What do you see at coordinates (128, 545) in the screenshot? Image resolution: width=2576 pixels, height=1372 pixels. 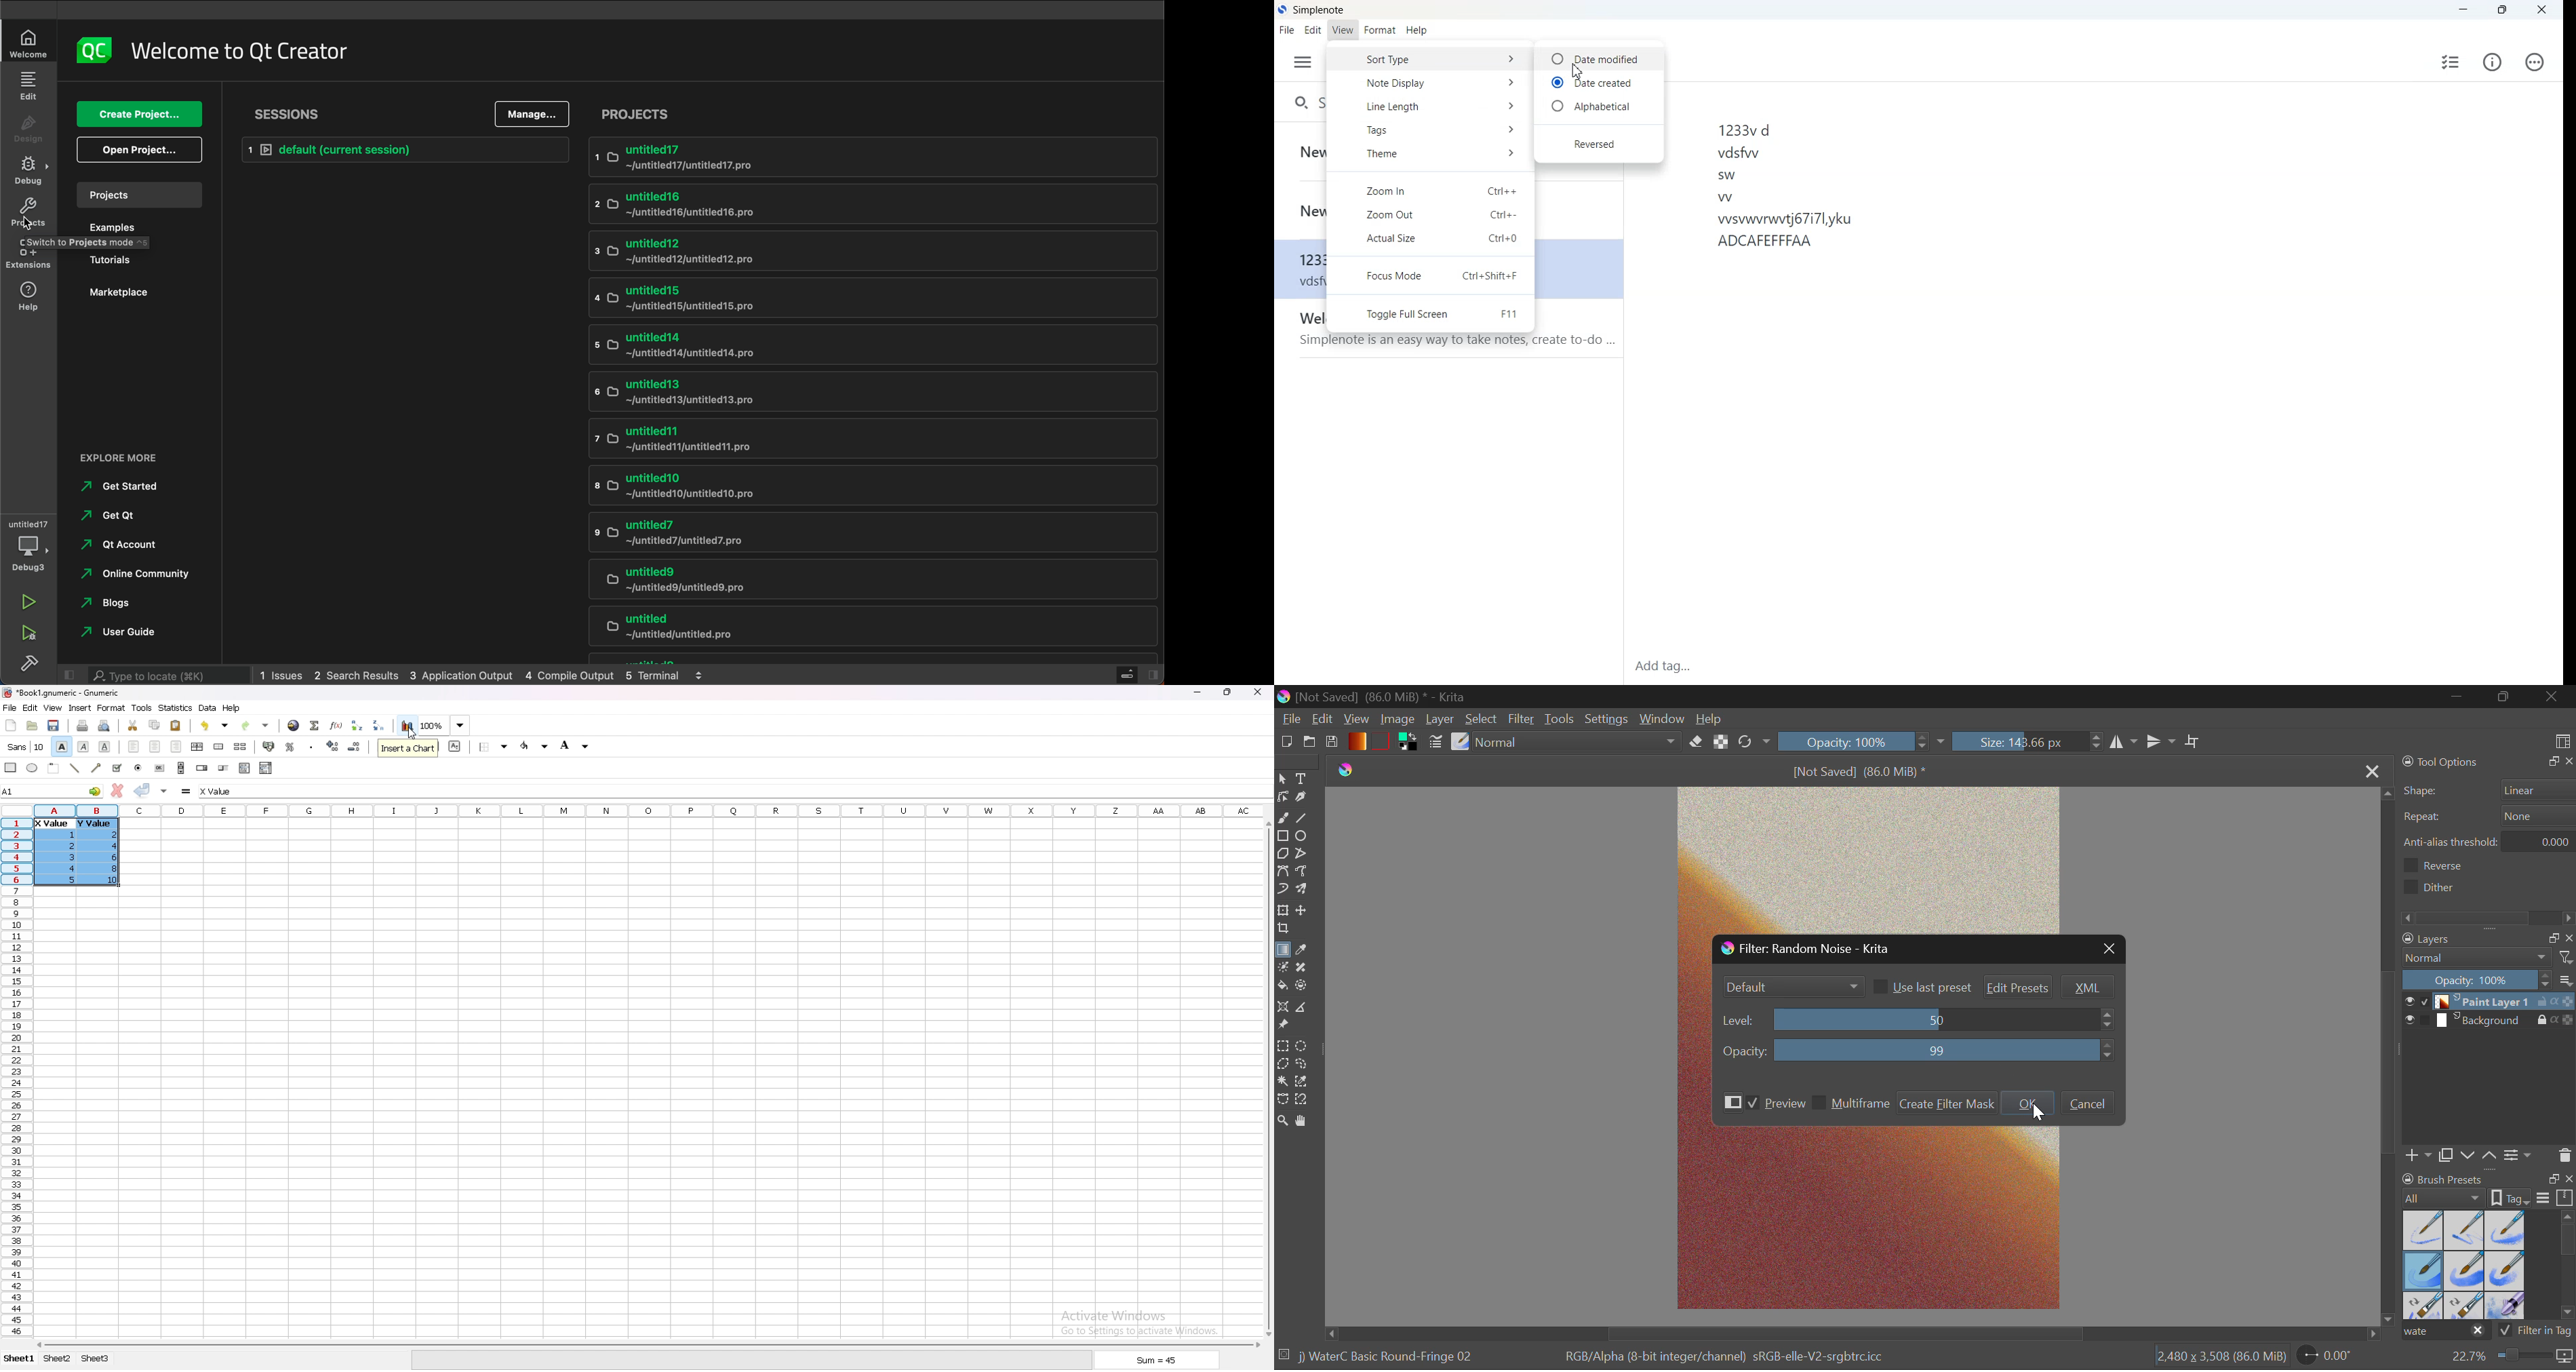 I see `qt account` at bounding box center [128, 545].